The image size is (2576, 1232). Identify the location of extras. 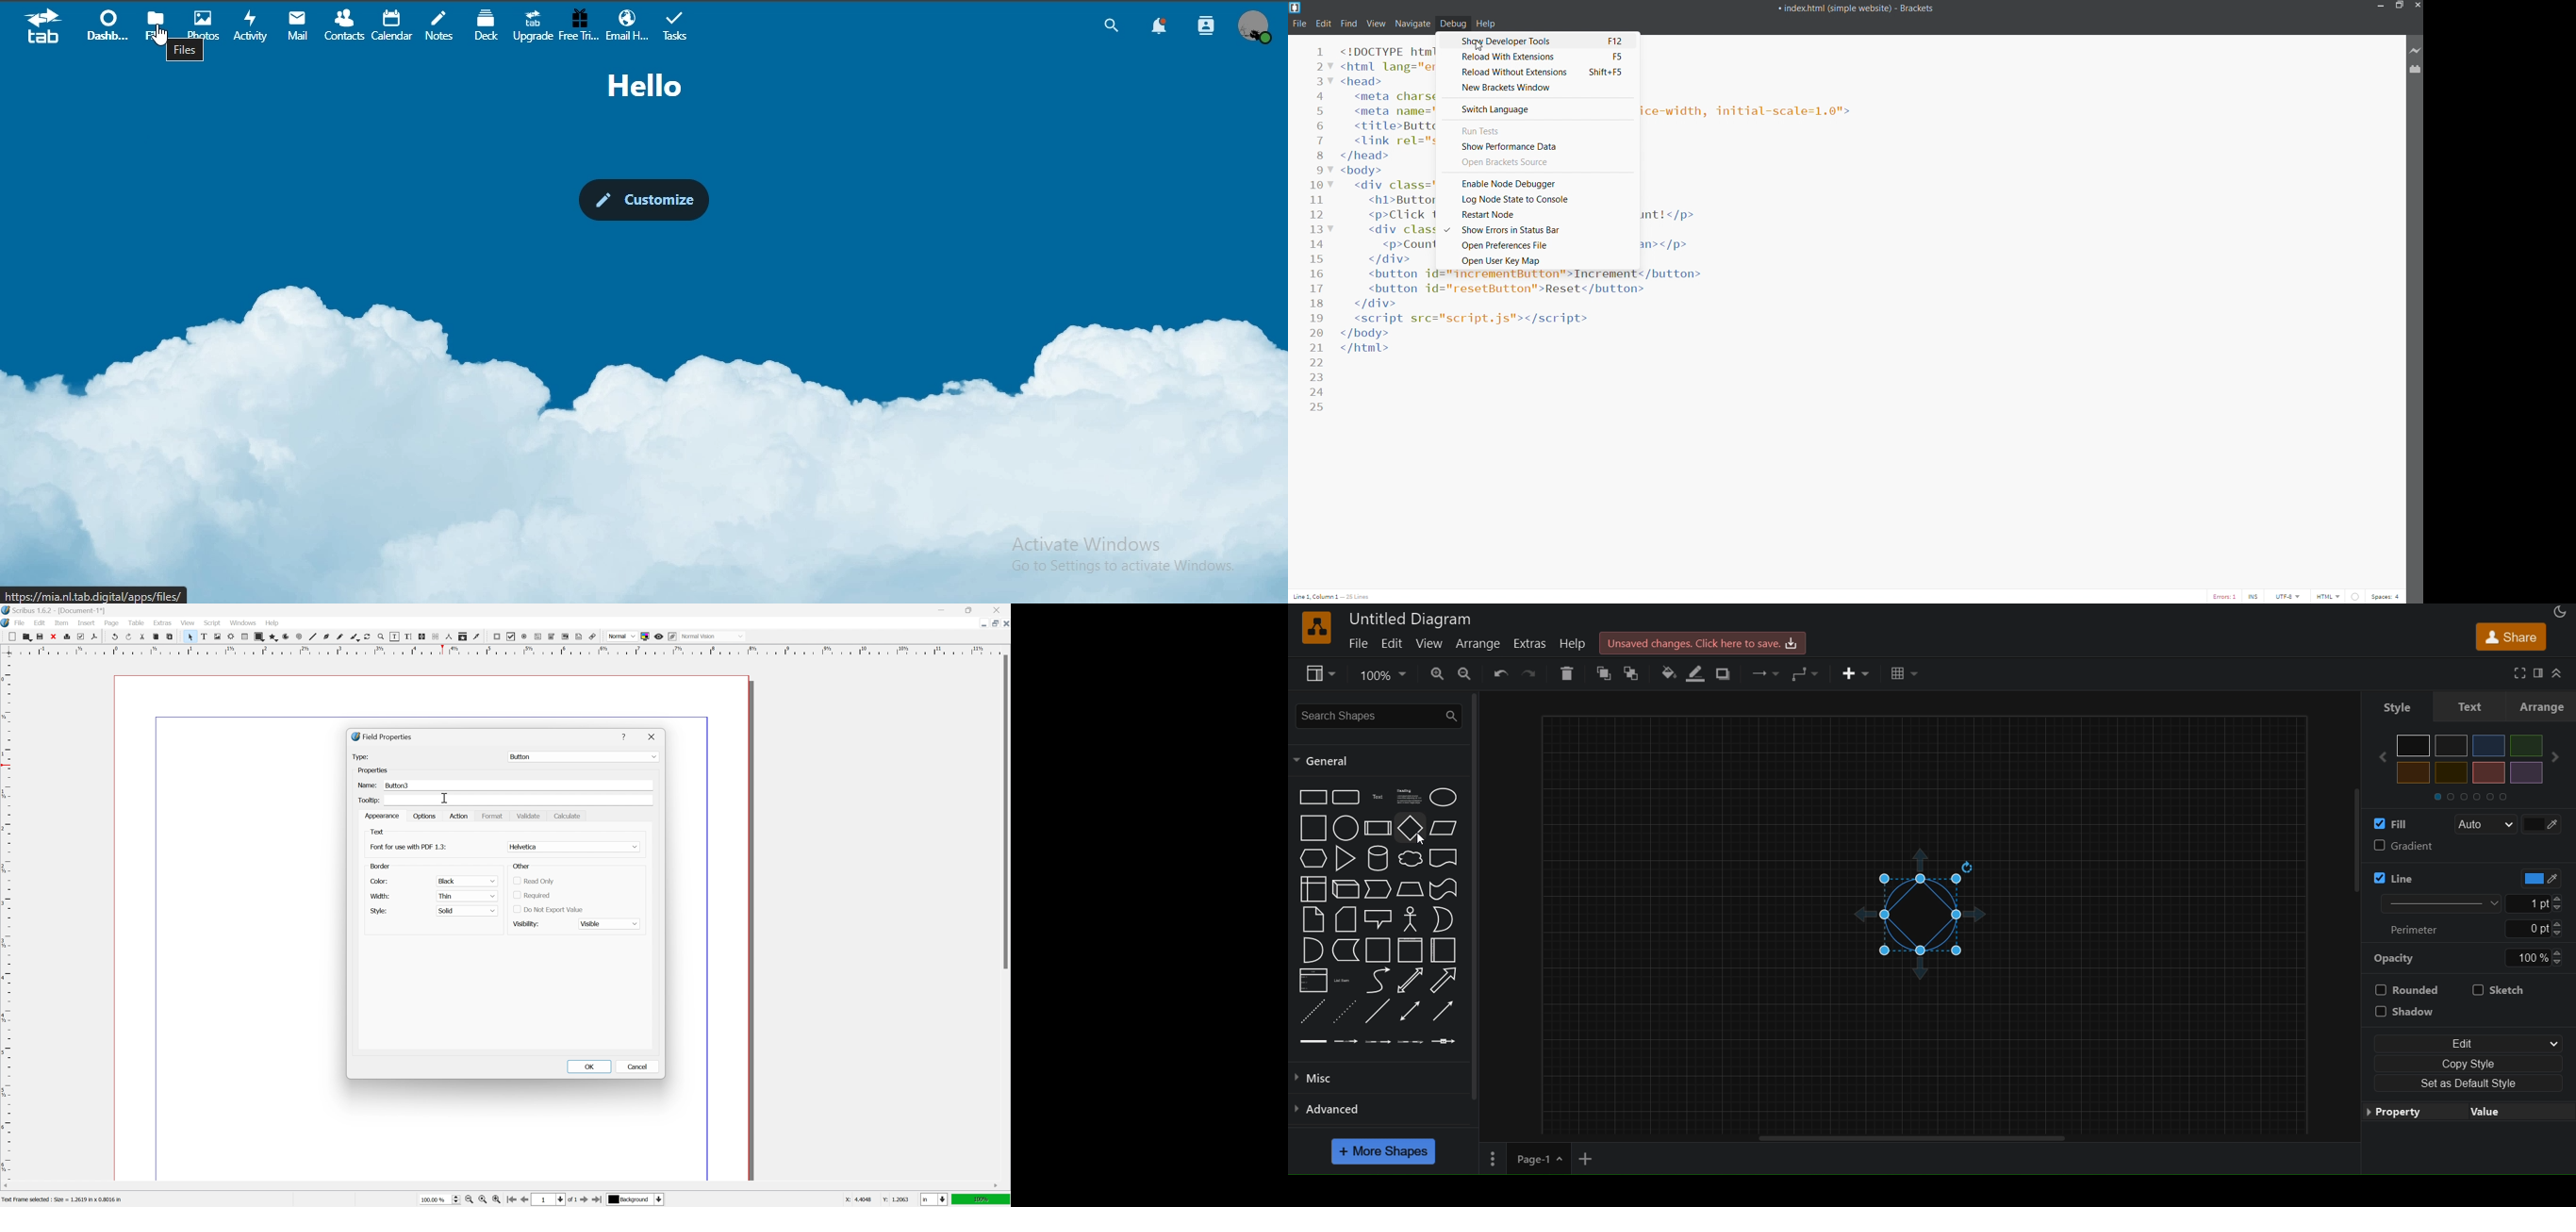
(163, 623).